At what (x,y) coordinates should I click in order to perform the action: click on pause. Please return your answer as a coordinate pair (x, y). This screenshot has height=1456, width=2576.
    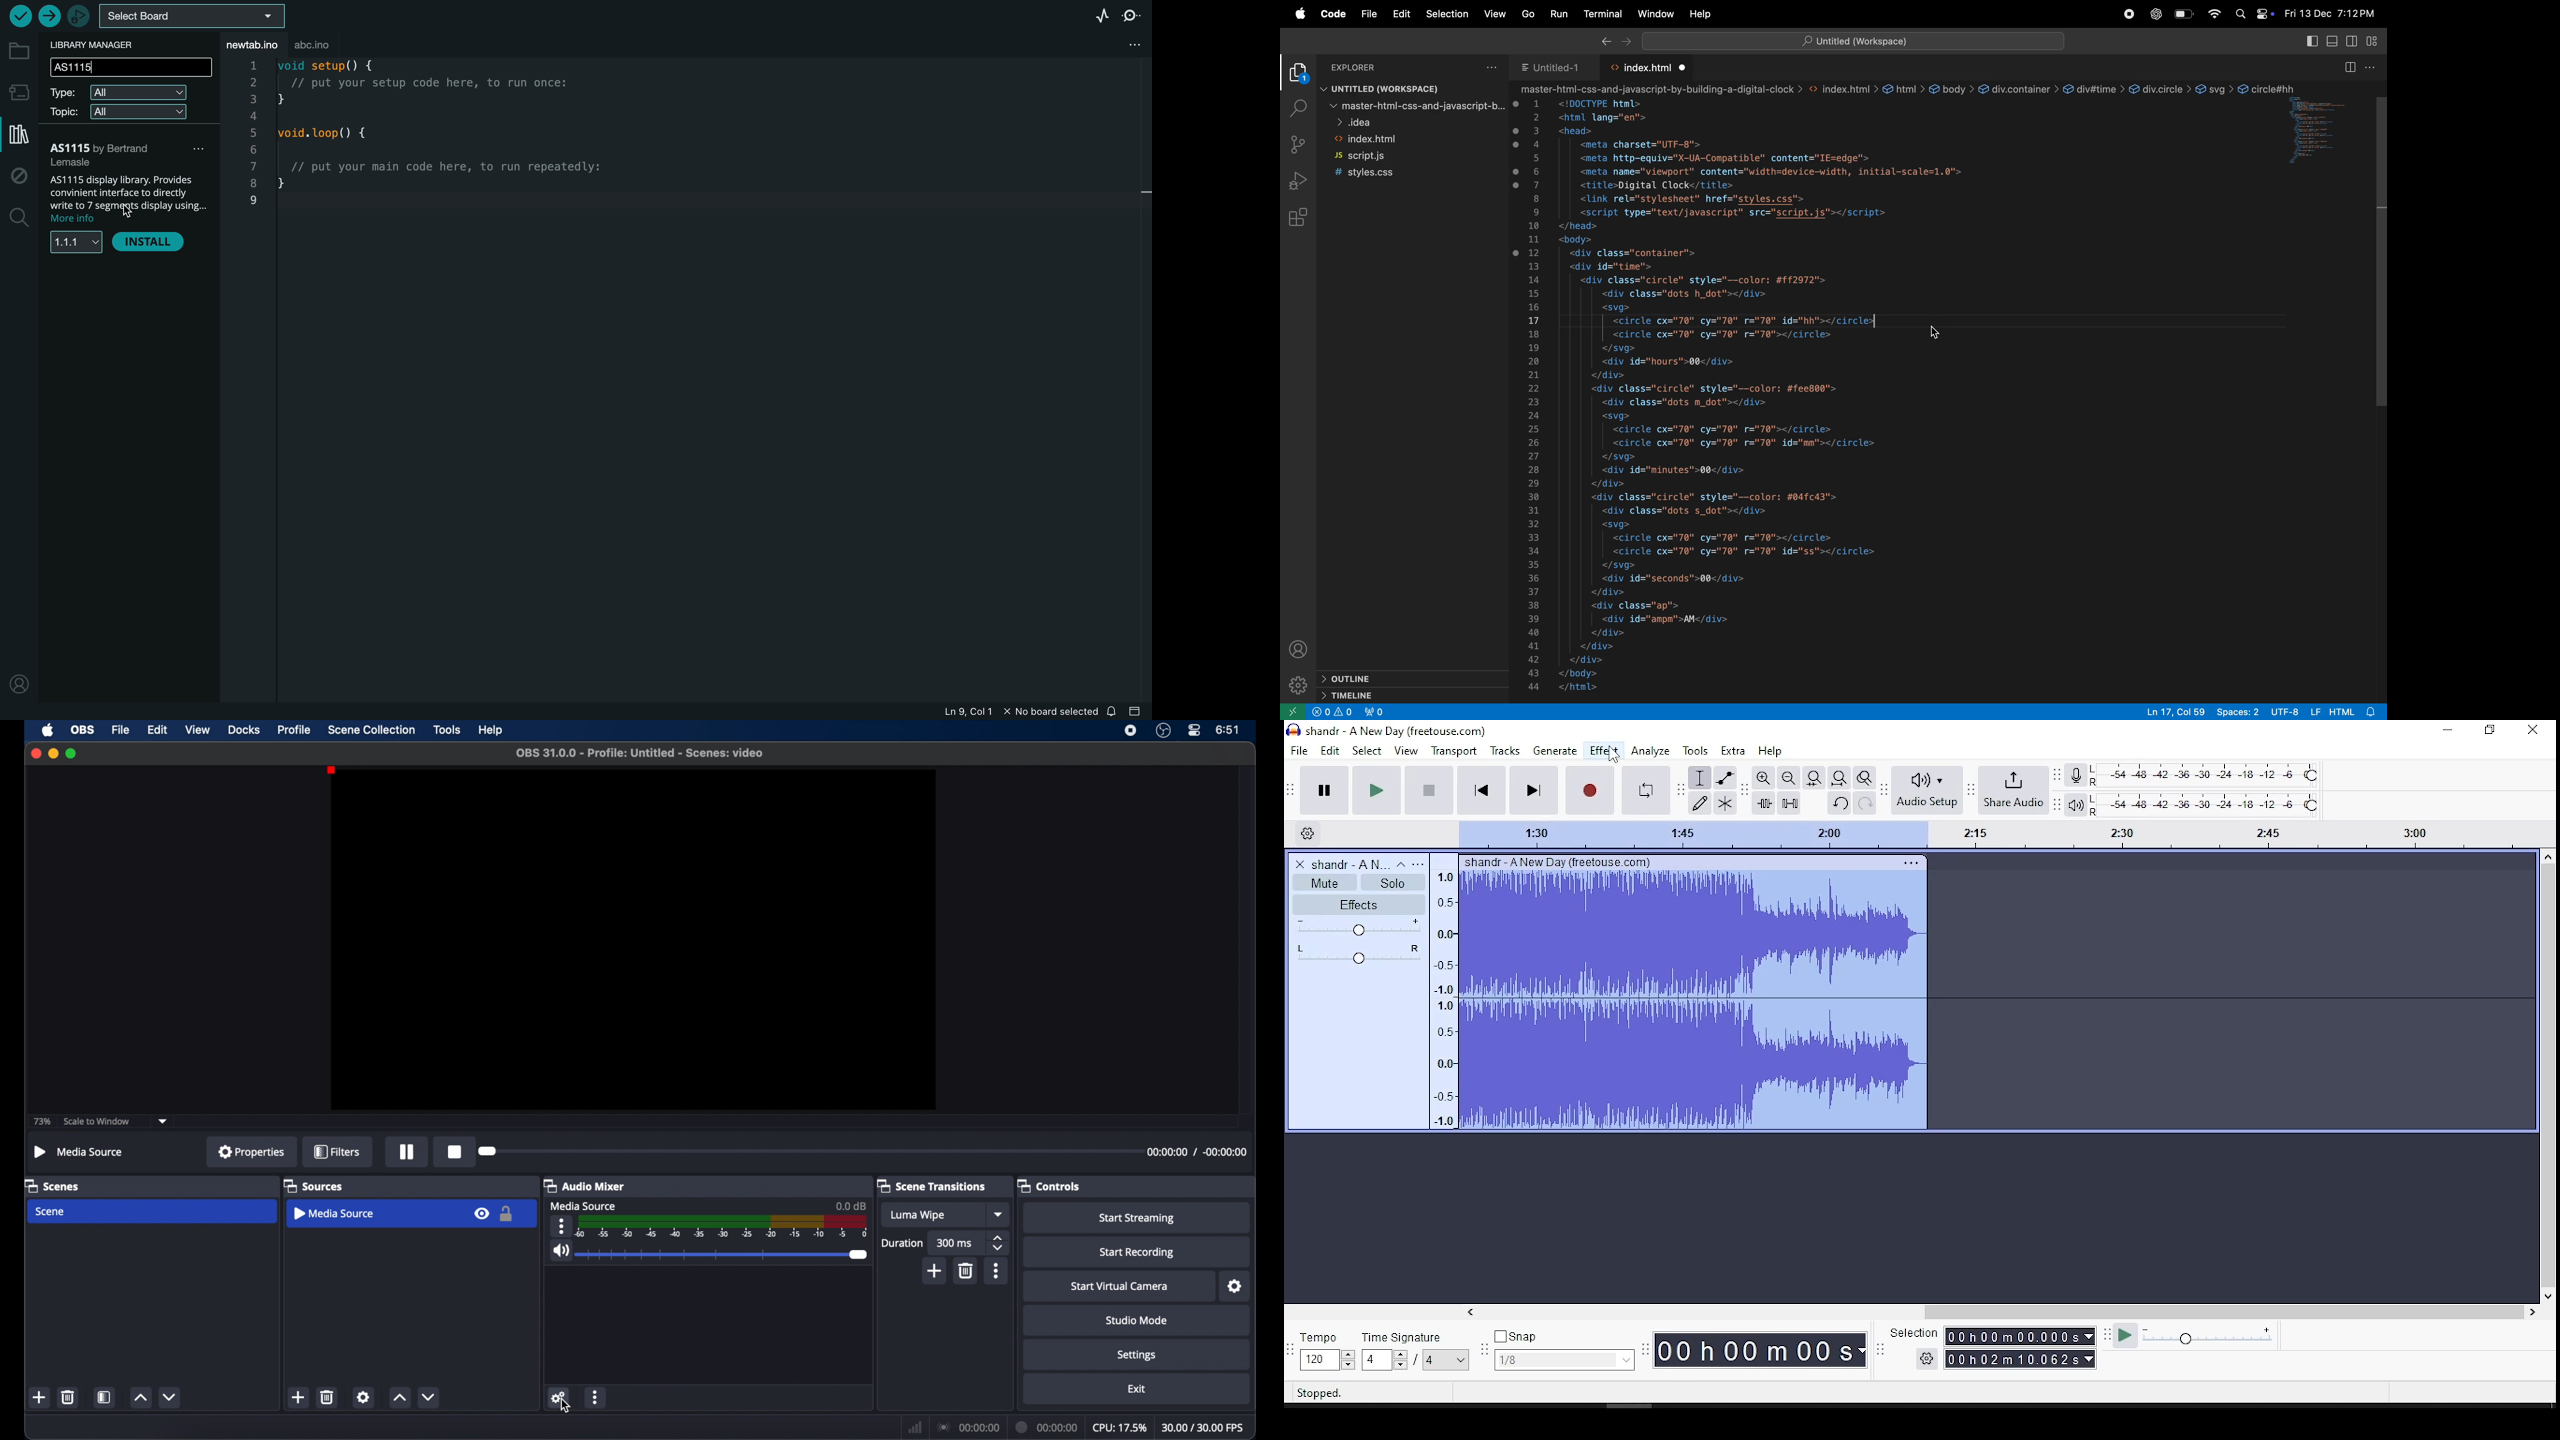
    Looking at the image, I should click on (407, 1153).